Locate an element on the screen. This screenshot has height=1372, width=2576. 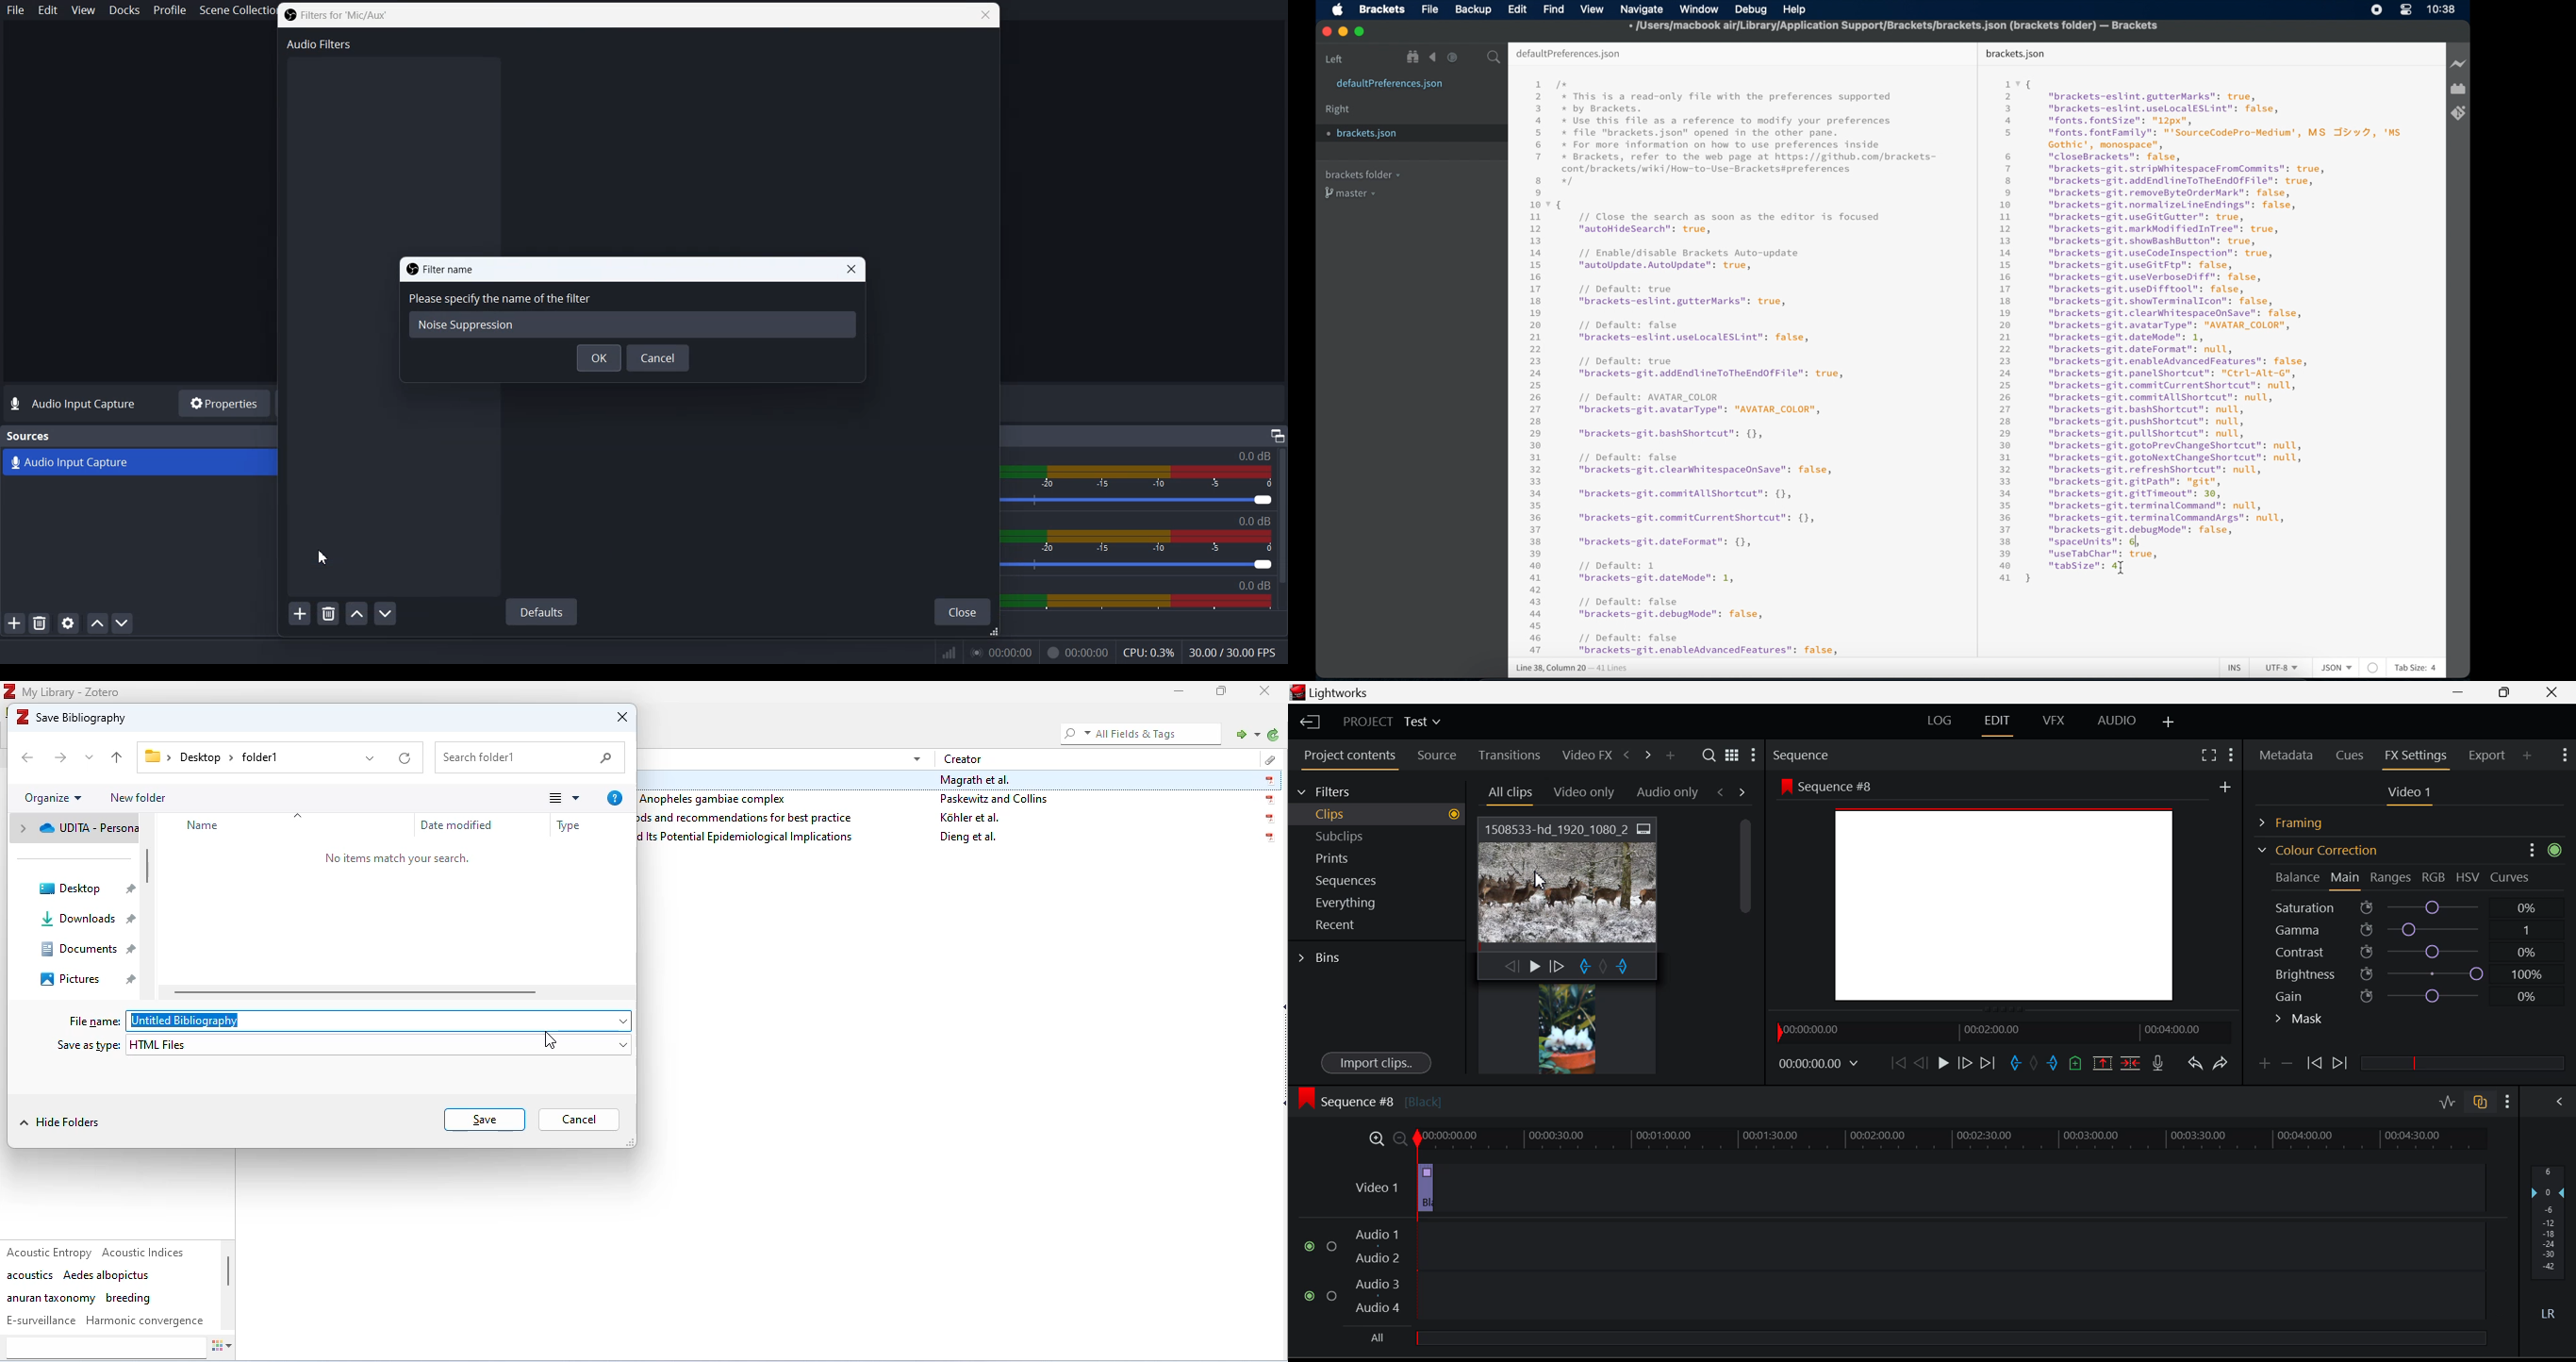
sync is located at coordinates (1272, 736).